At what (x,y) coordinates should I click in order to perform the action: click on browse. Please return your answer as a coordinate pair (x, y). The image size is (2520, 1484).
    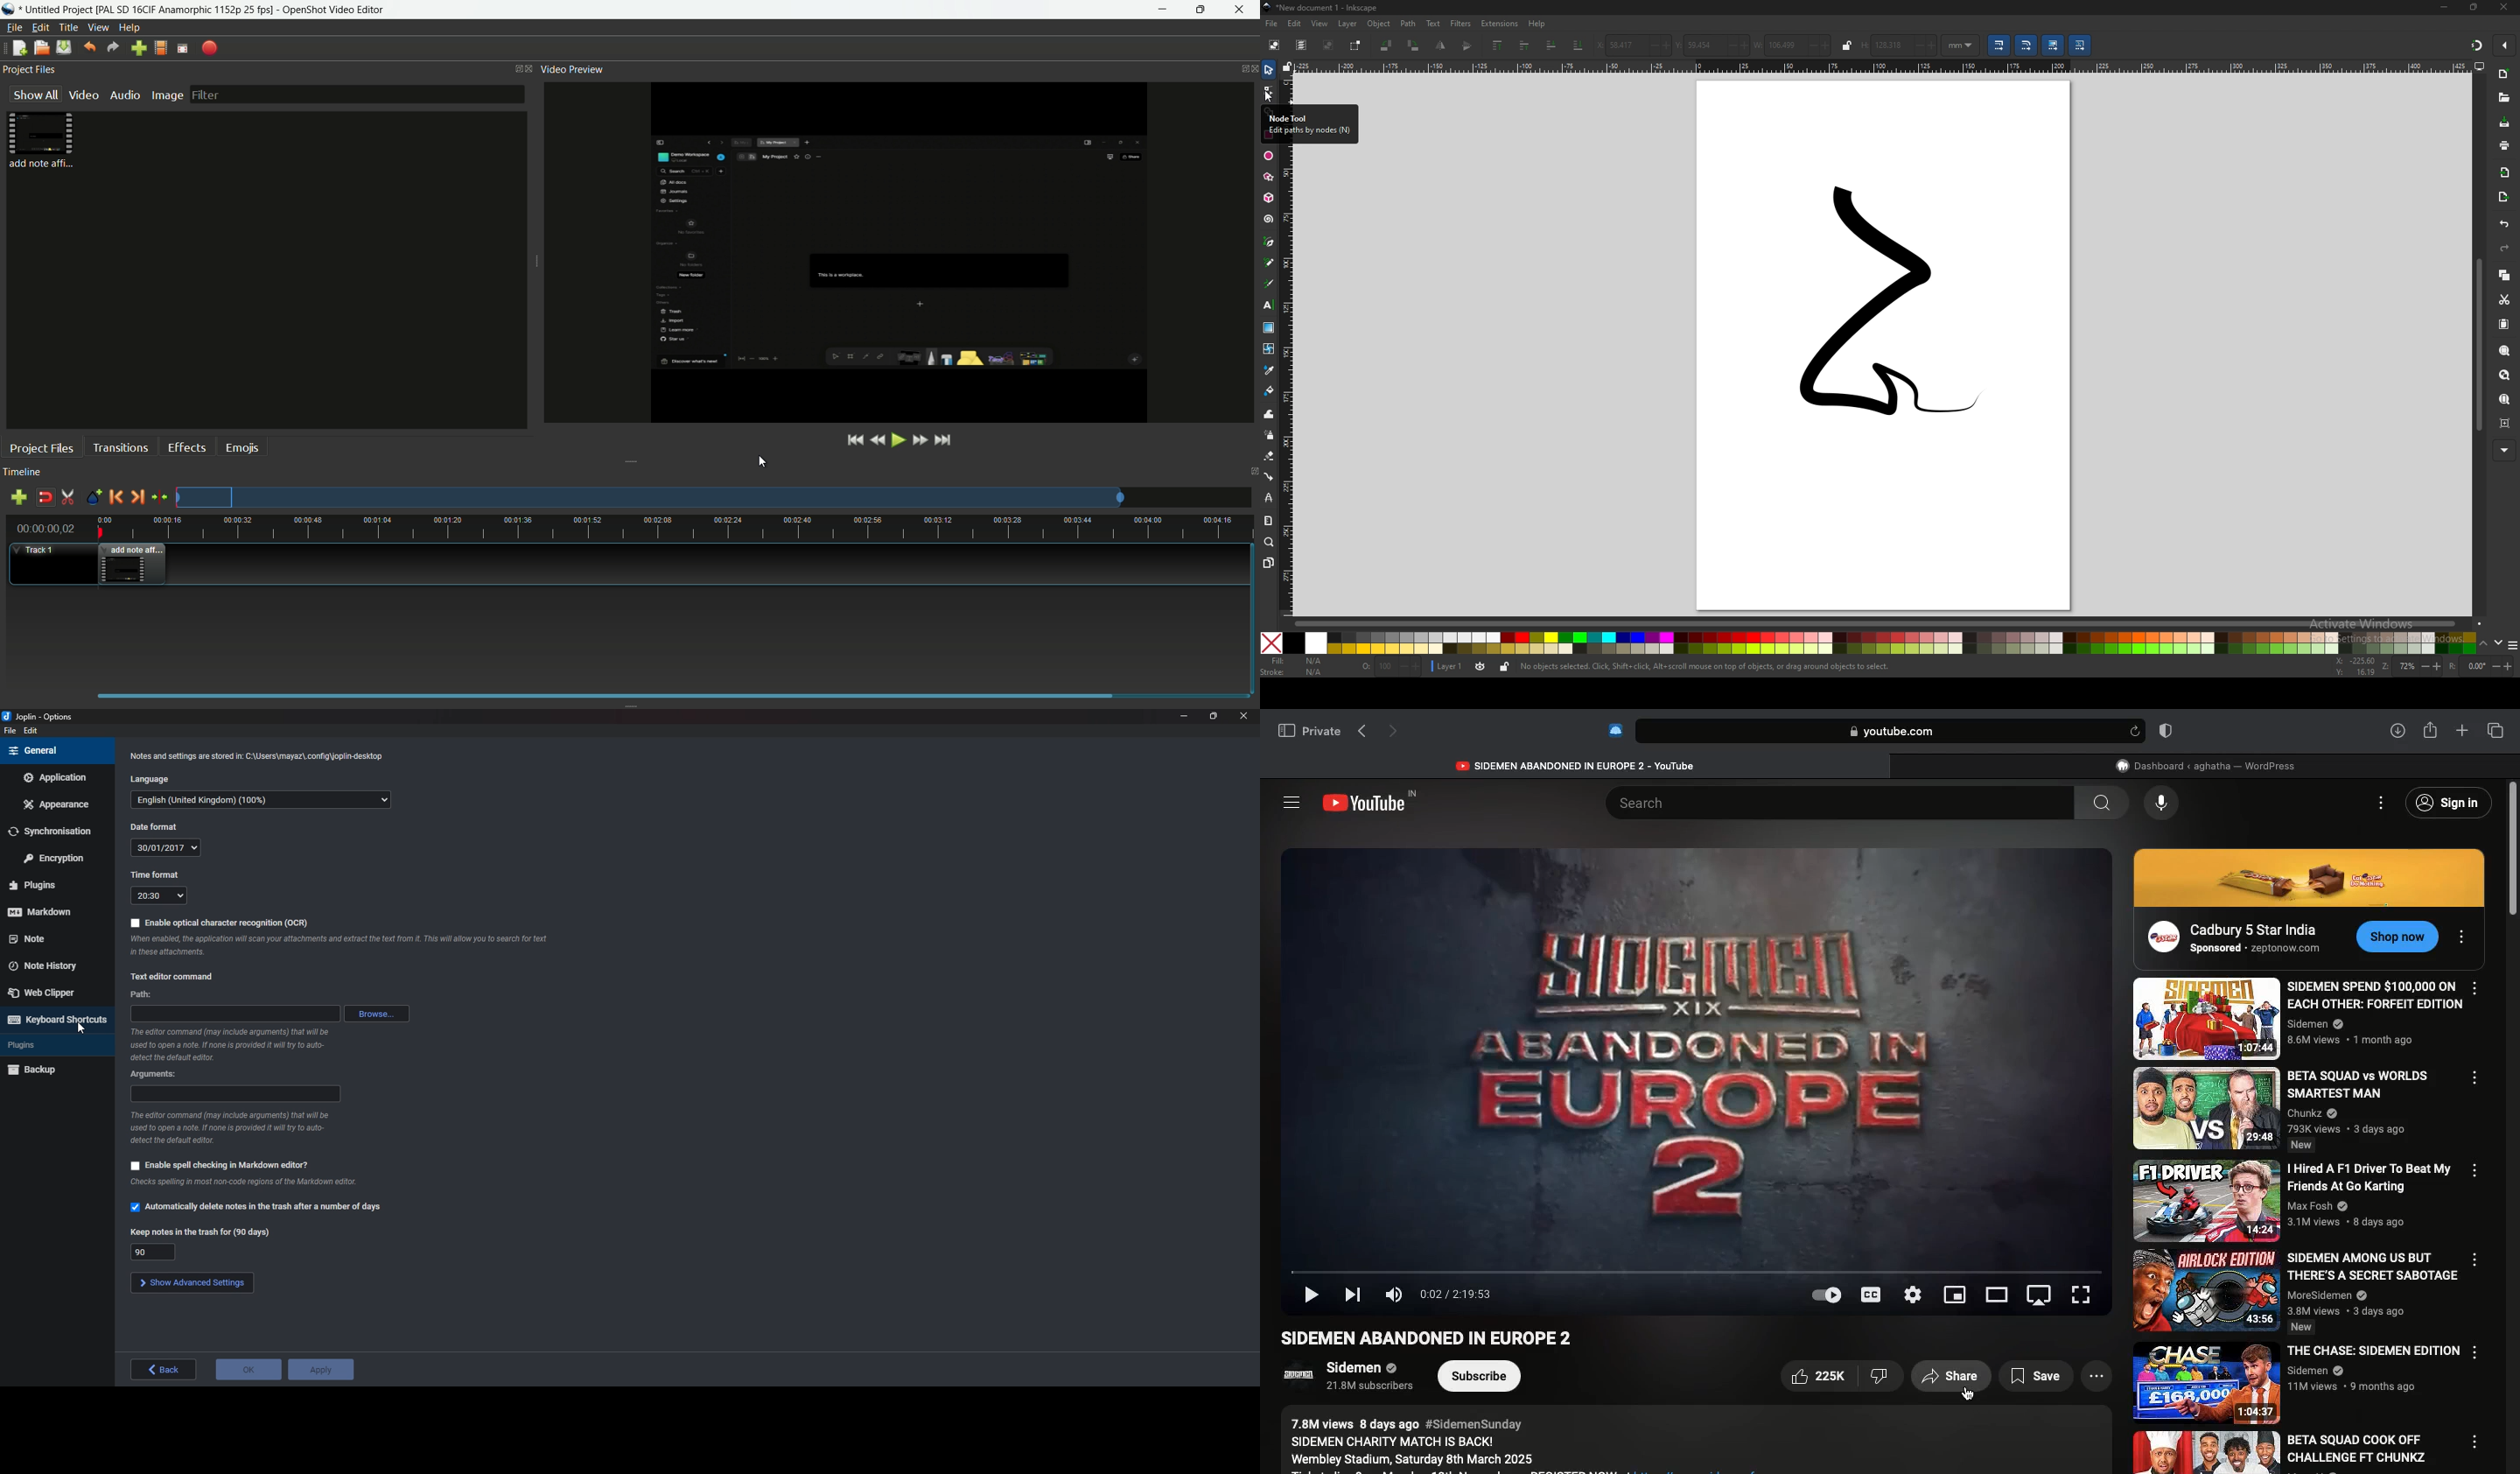
    Looking at the image, I should click on (375, 1013).